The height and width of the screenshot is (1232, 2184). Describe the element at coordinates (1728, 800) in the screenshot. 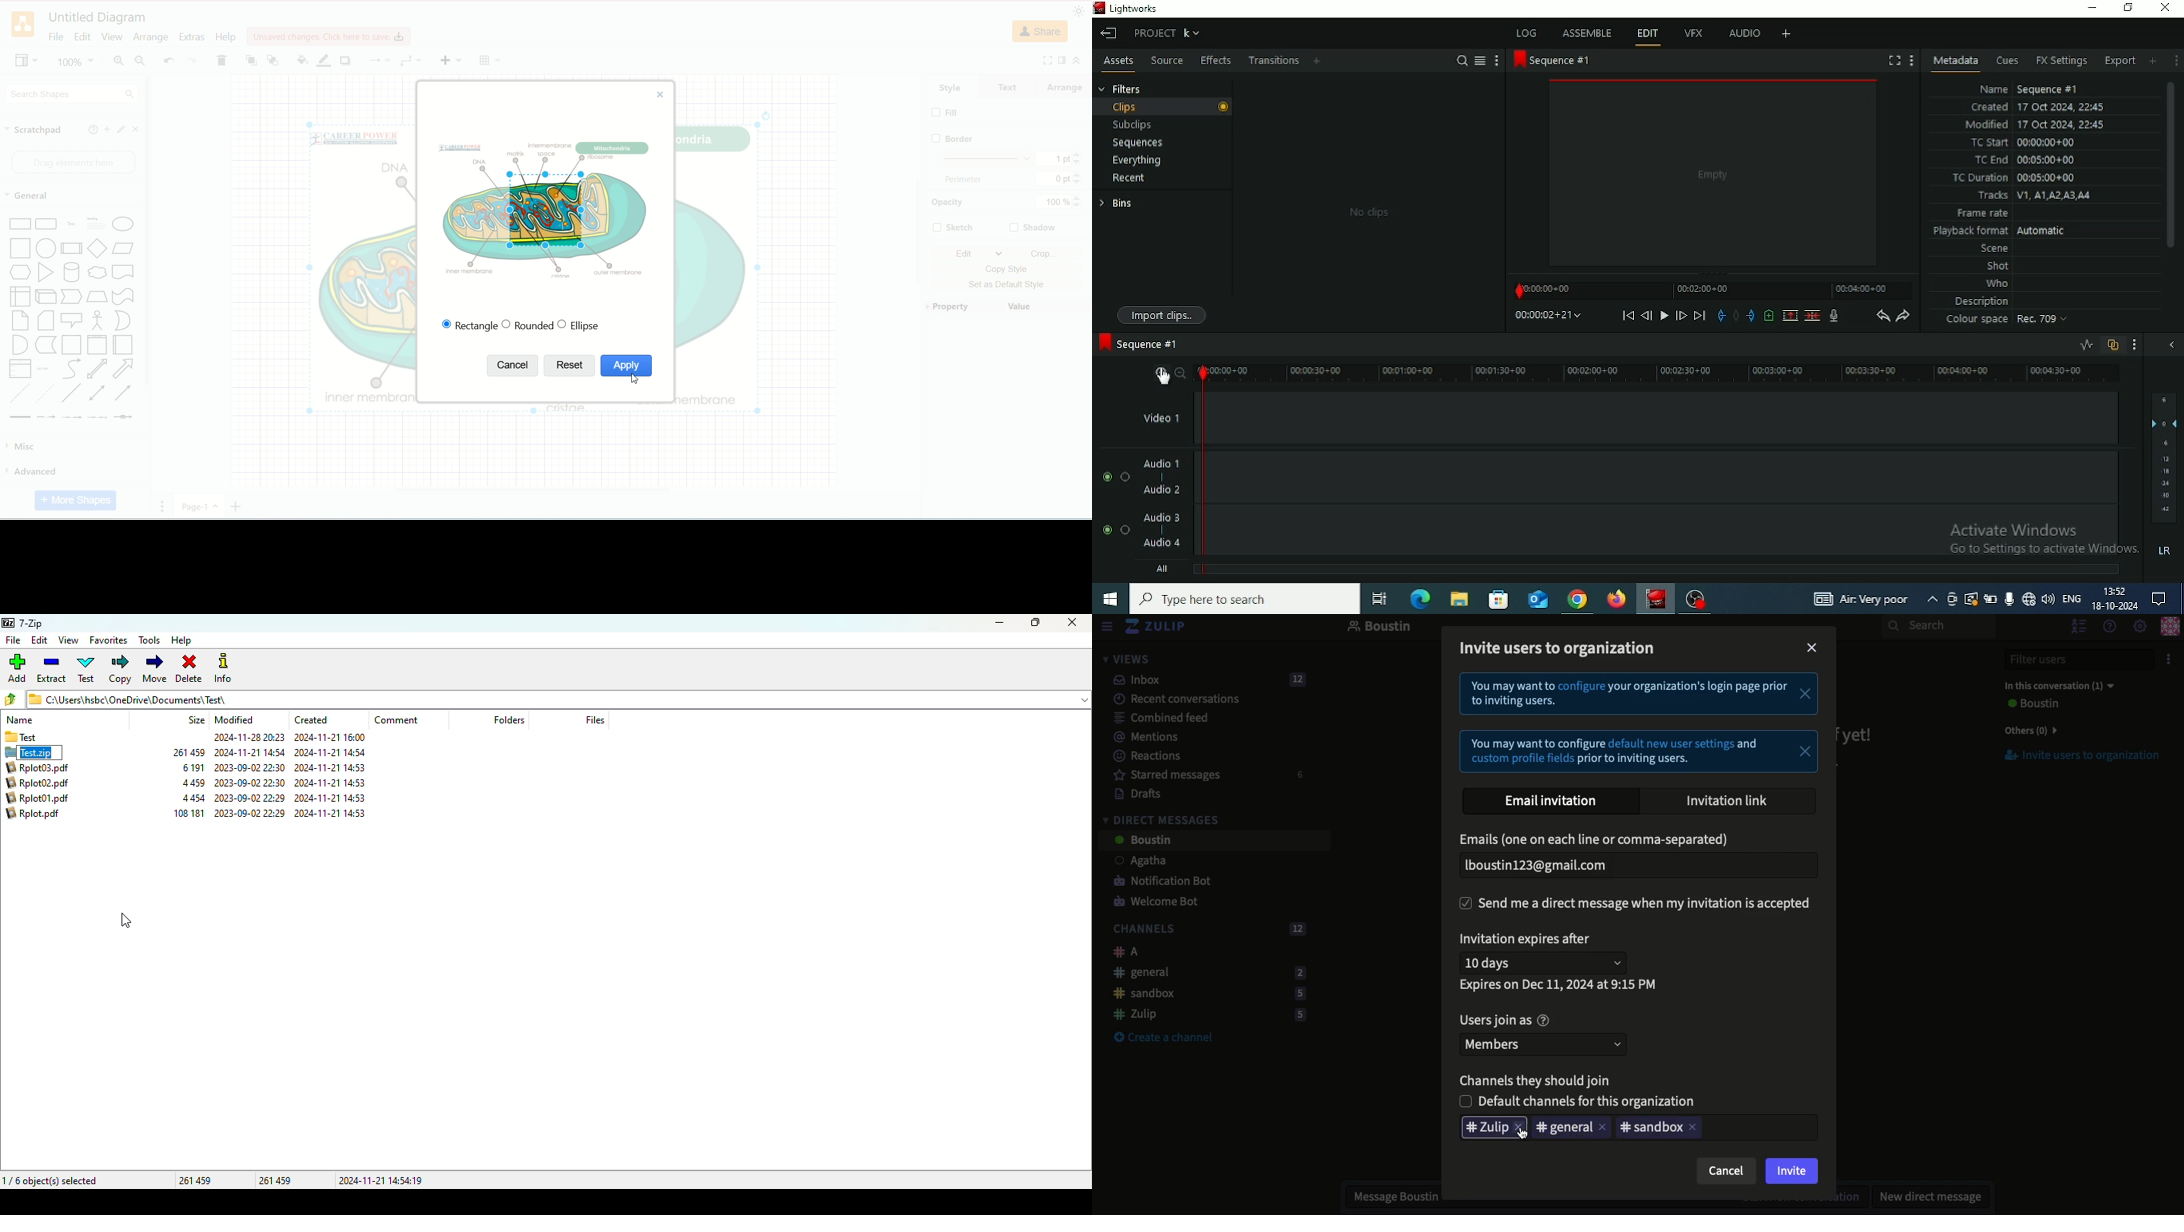

I see `Invitation link` at that location.